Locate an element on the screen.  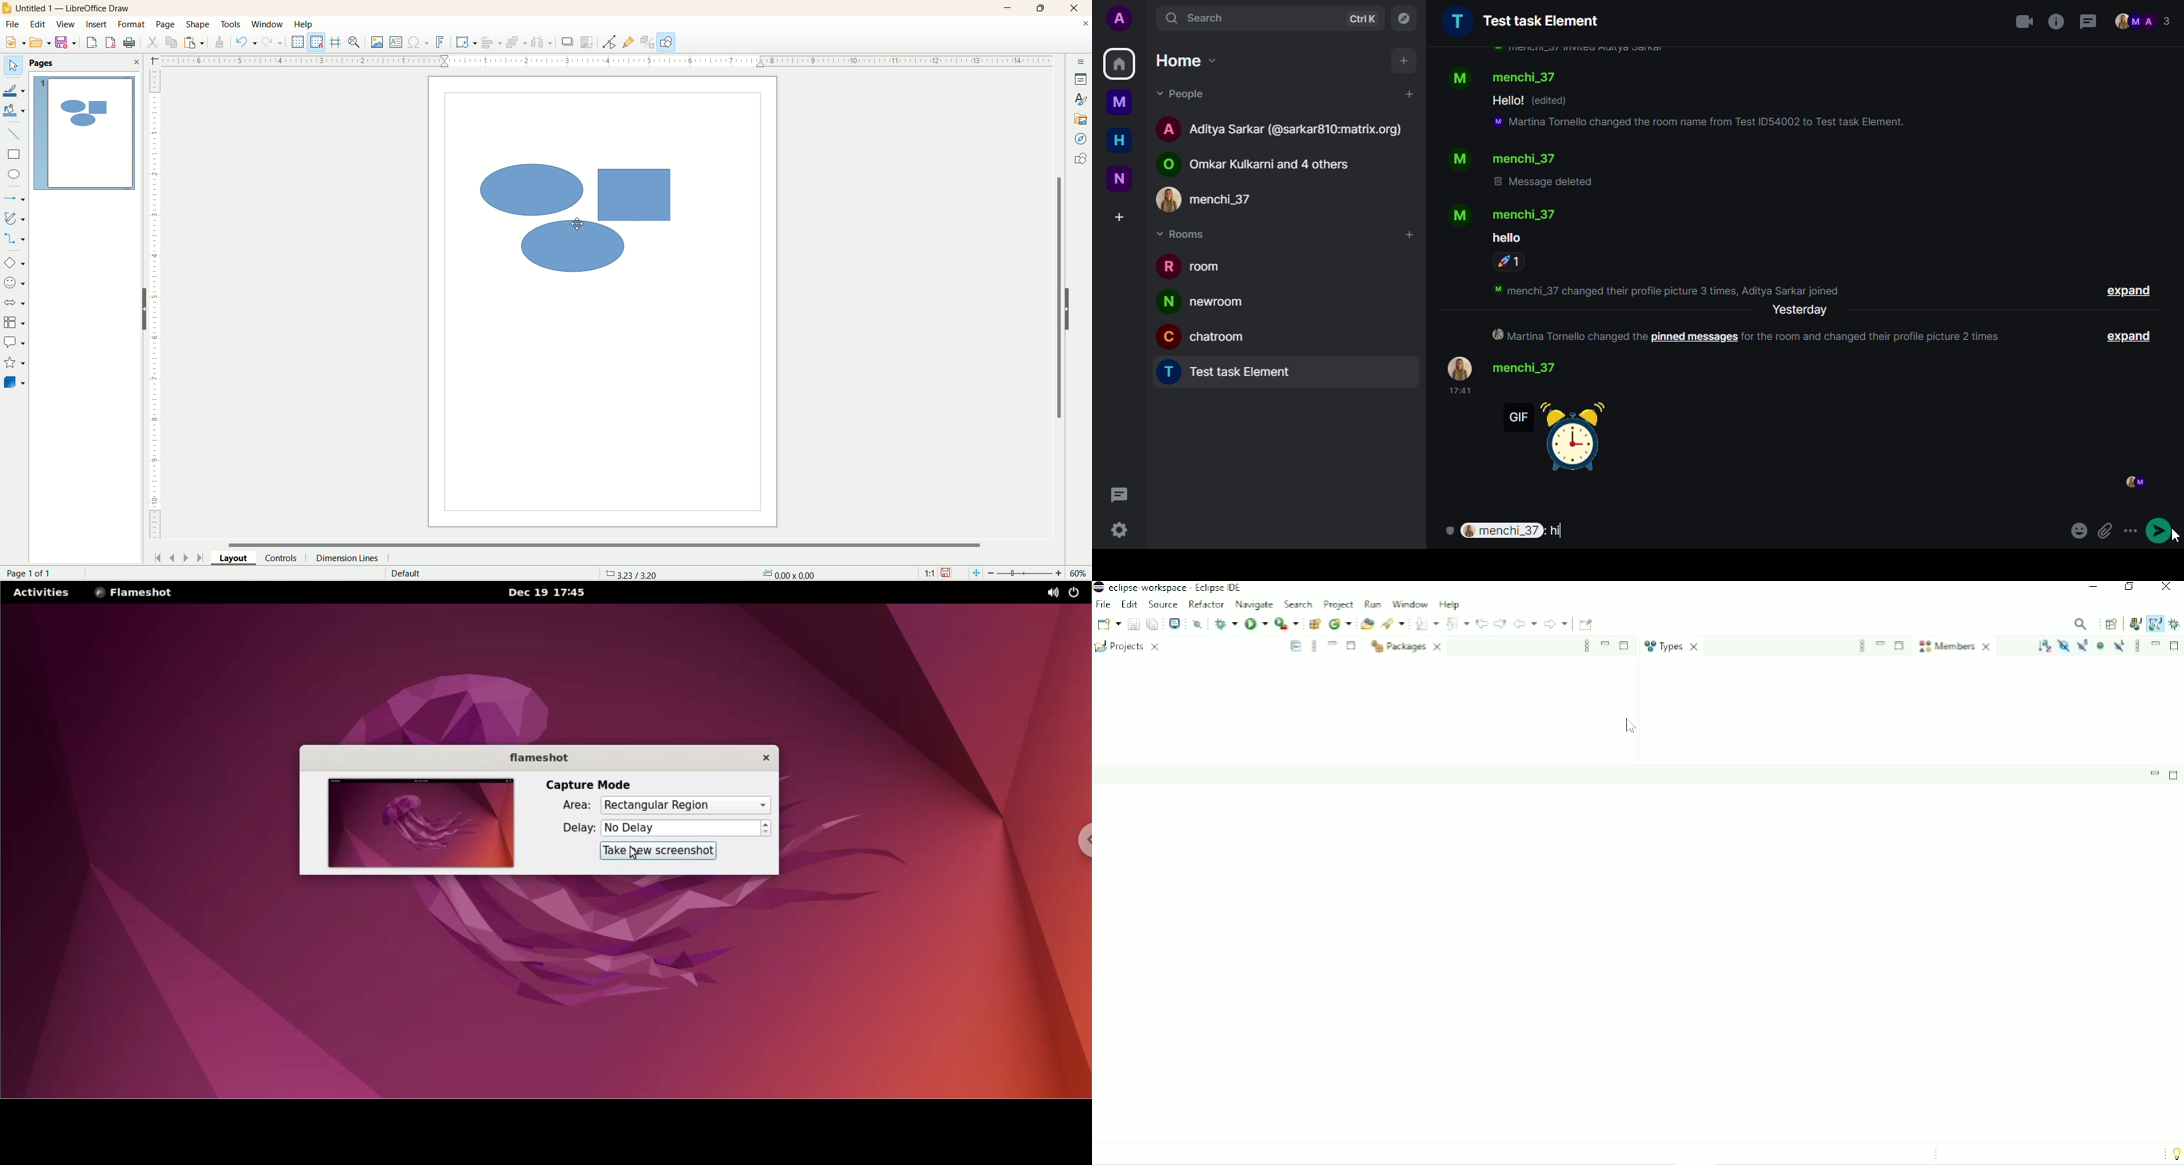
gluepoint function is located at coordinates (627, 43).